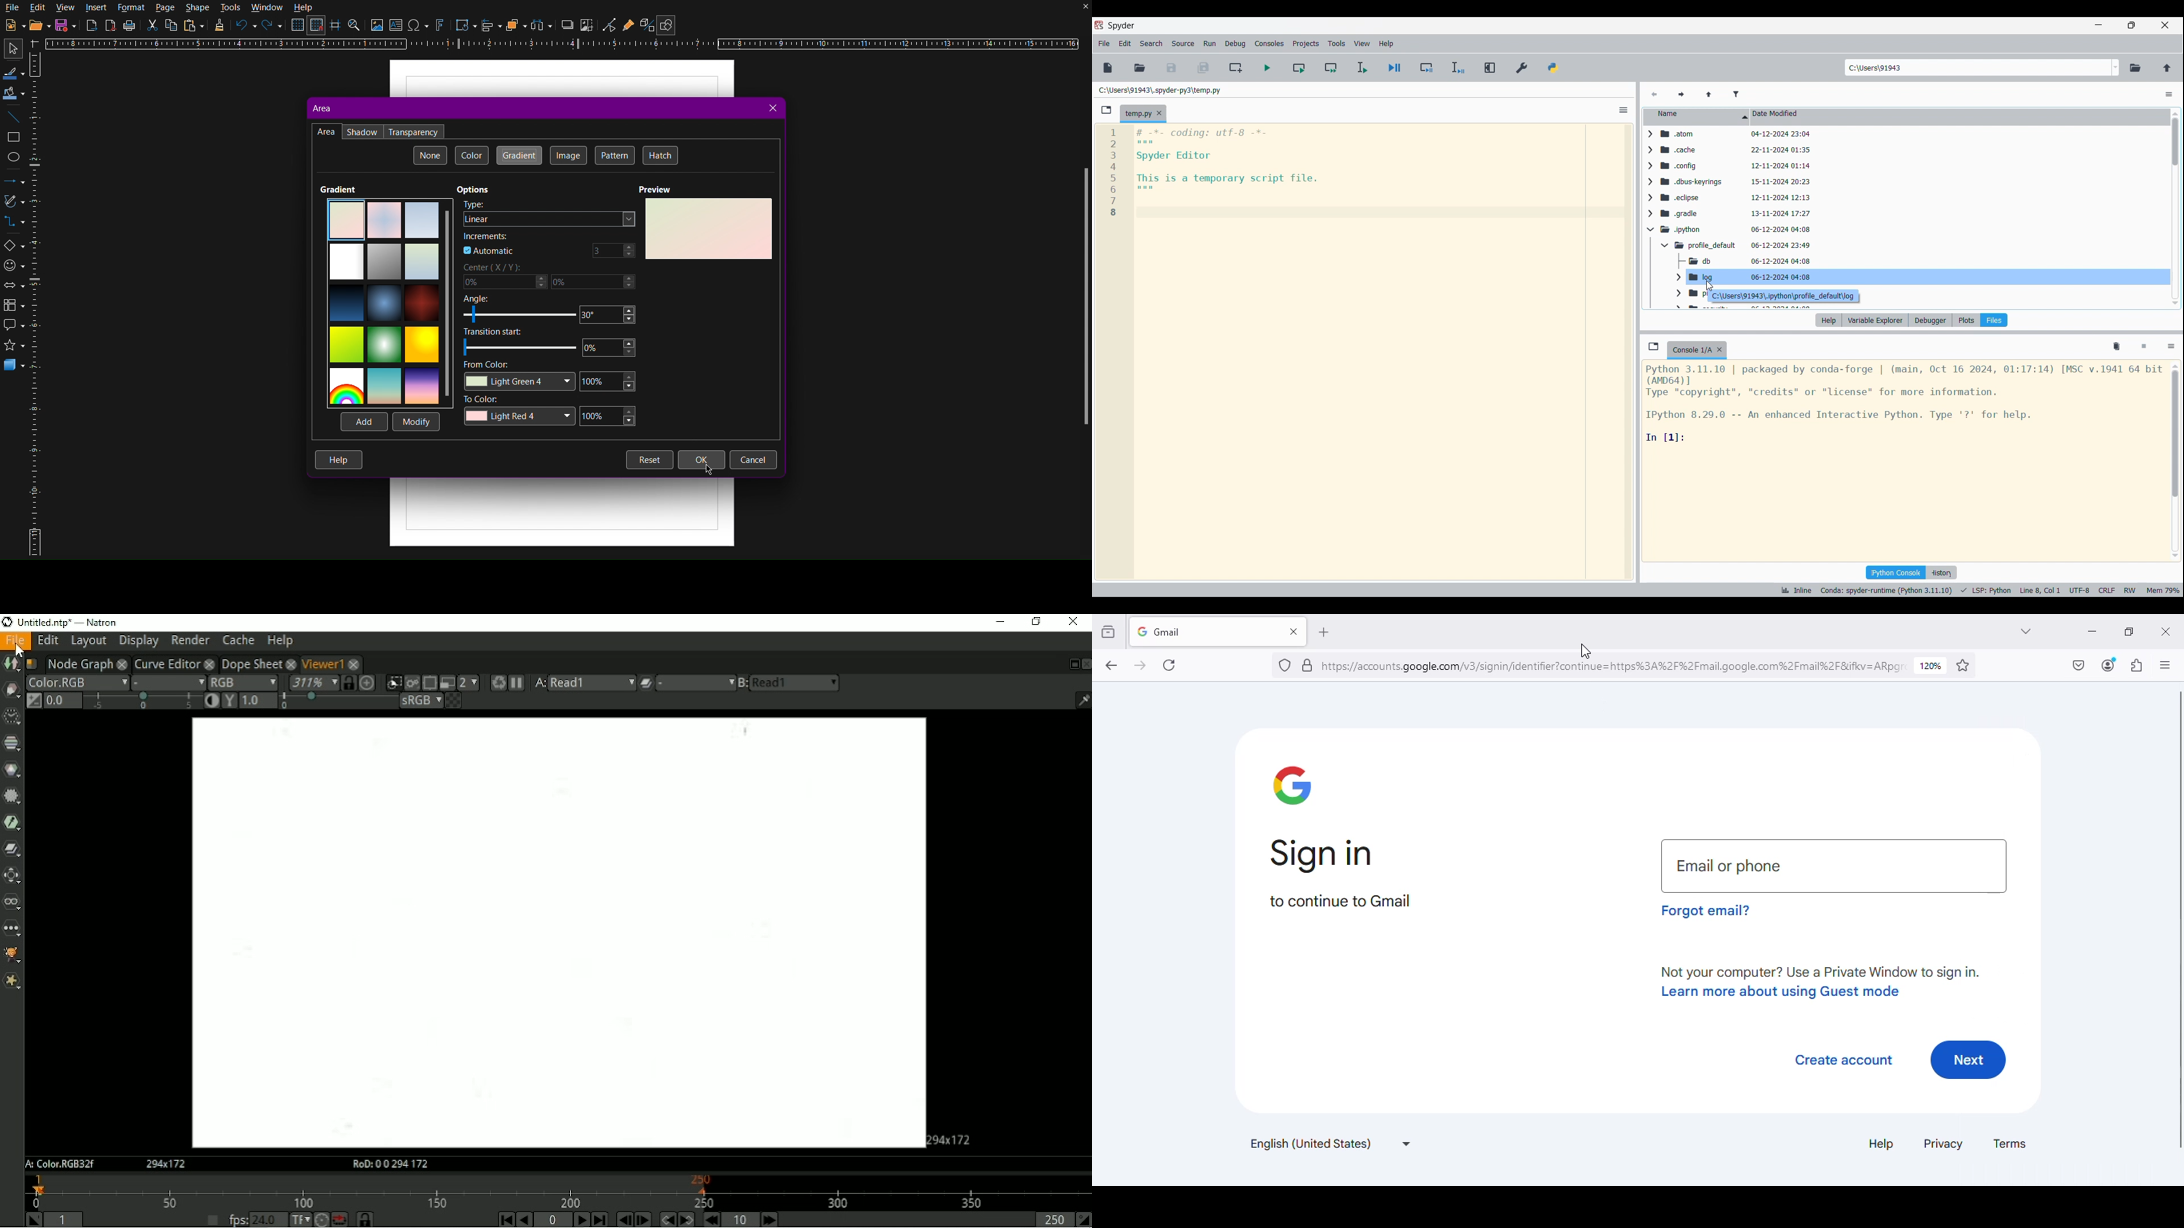 This screenshot has width=2184, height=1232. I want to click on Shadow, so click(568, 26).